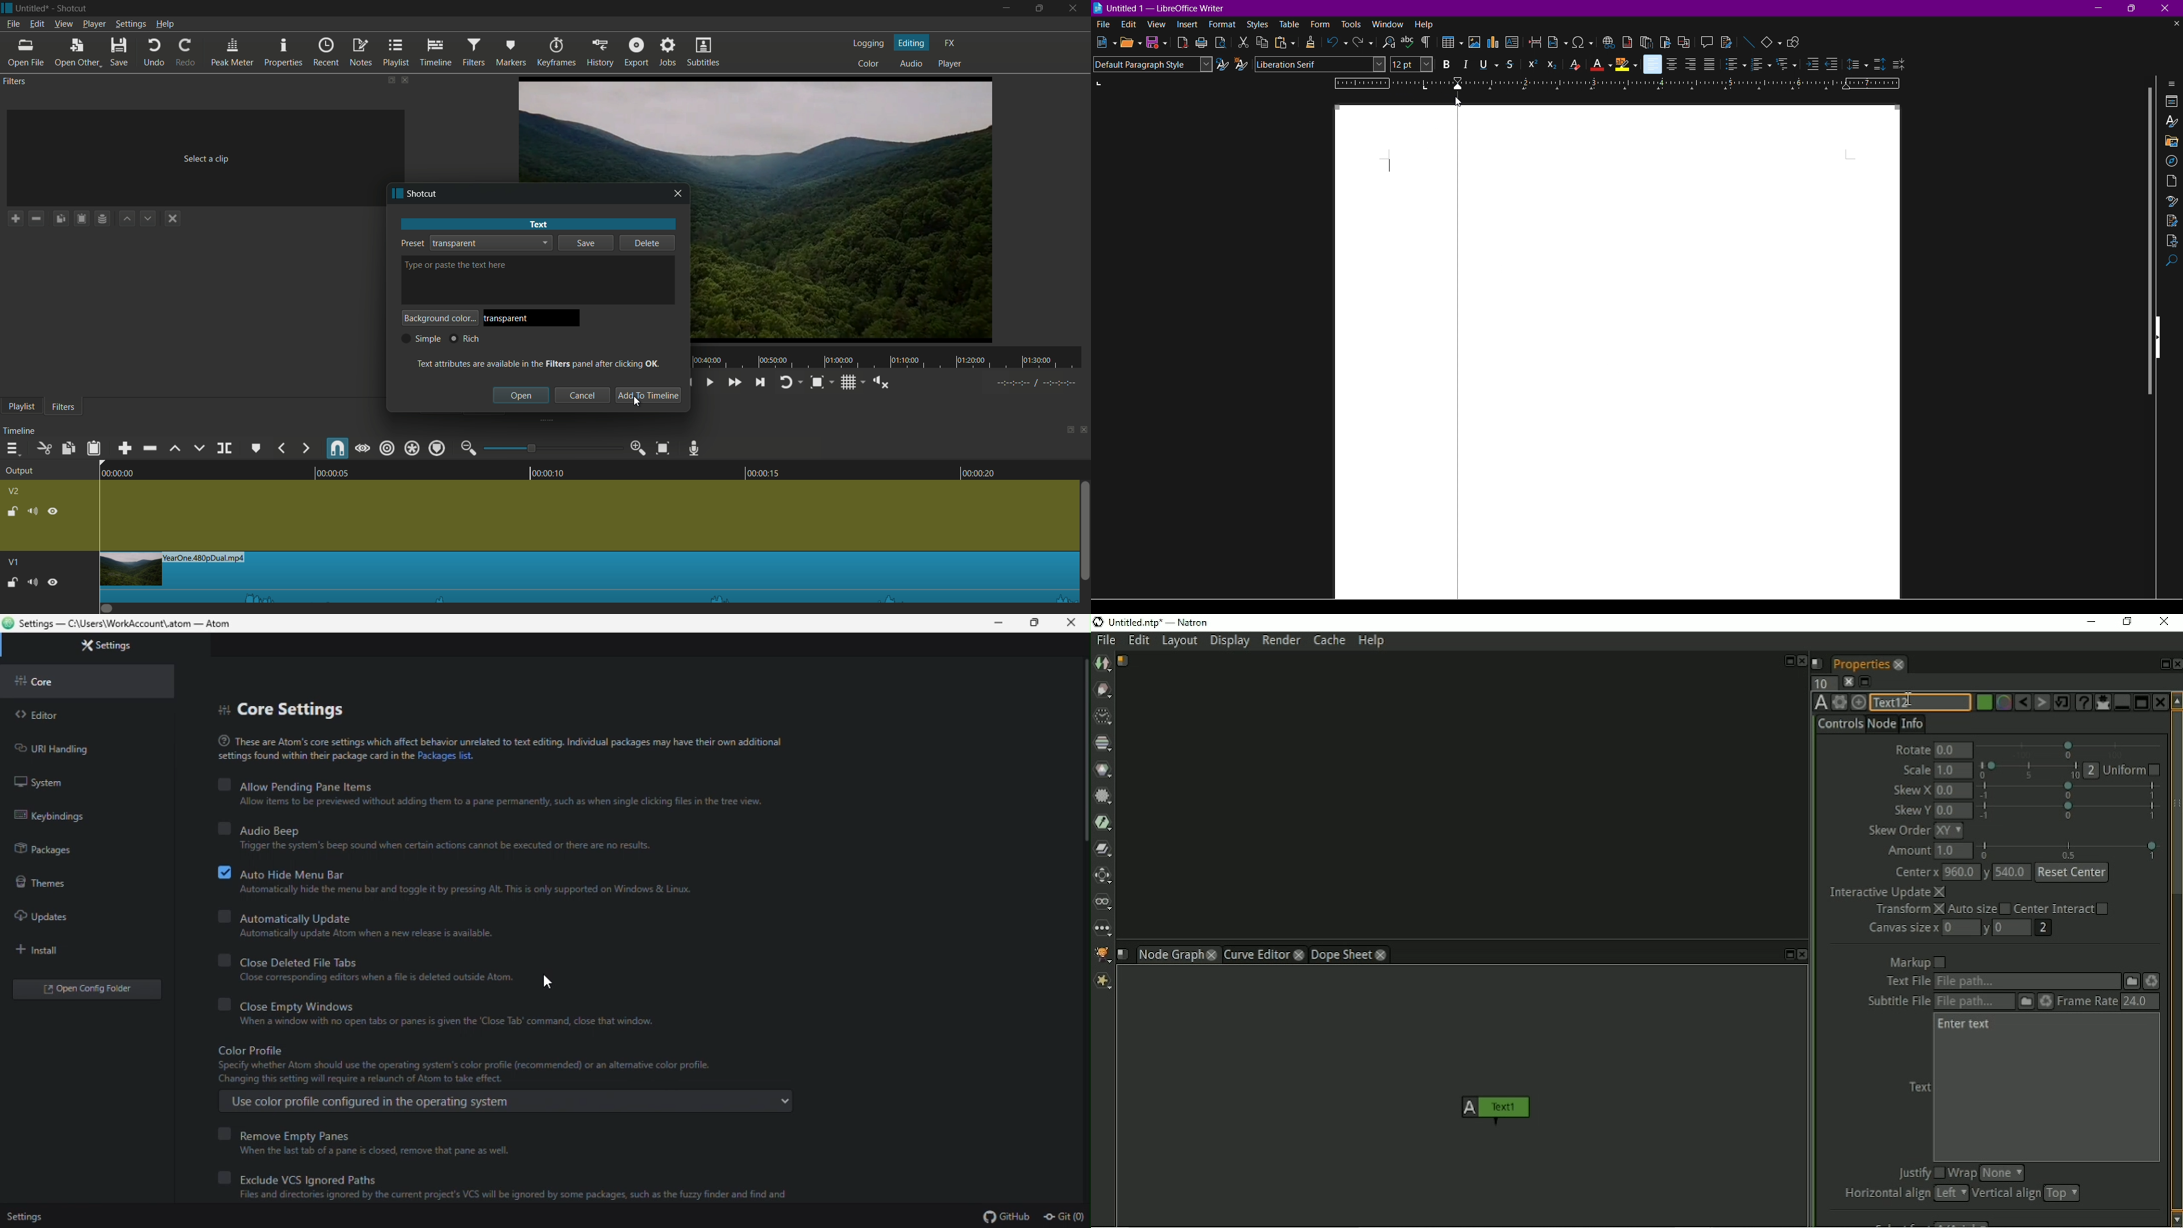 Image resolution: width=2184 pixels, height=1232 pixels. Describe the element at coordinates (468, 448) in the screenshot. I see `zoom out` at that location.